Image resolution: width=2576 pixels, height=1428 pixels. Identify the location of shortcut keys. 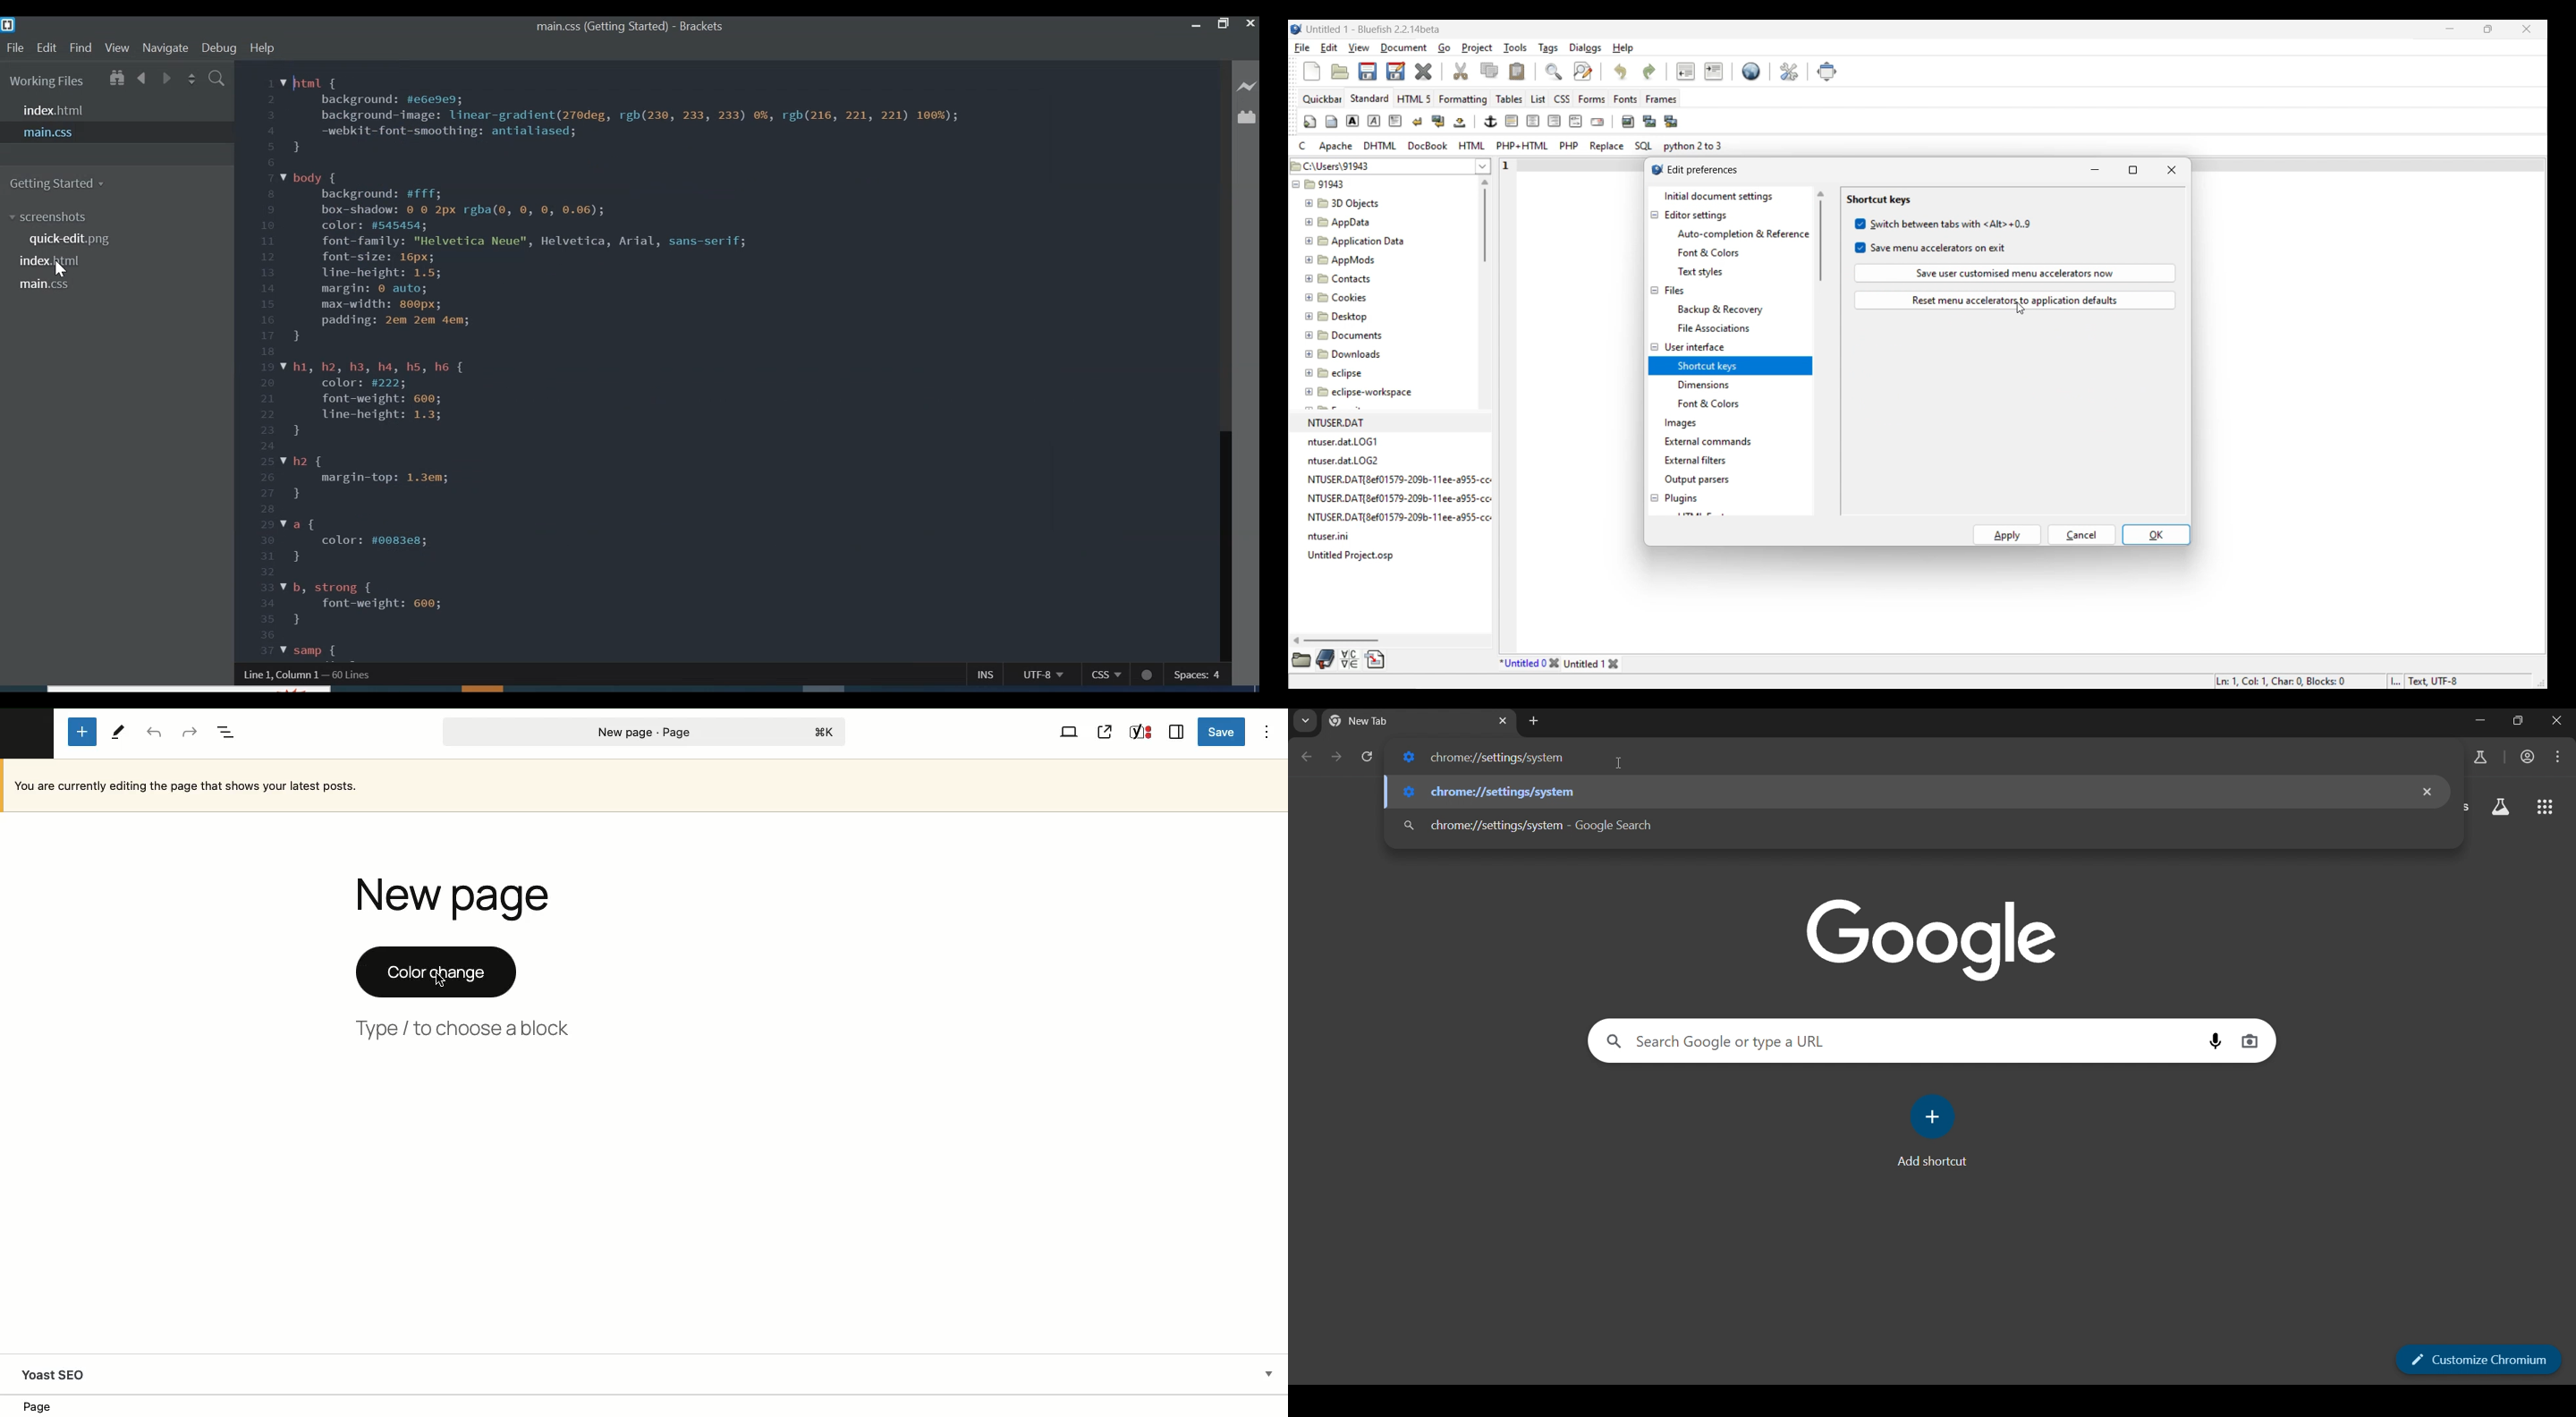
(1706, 364).